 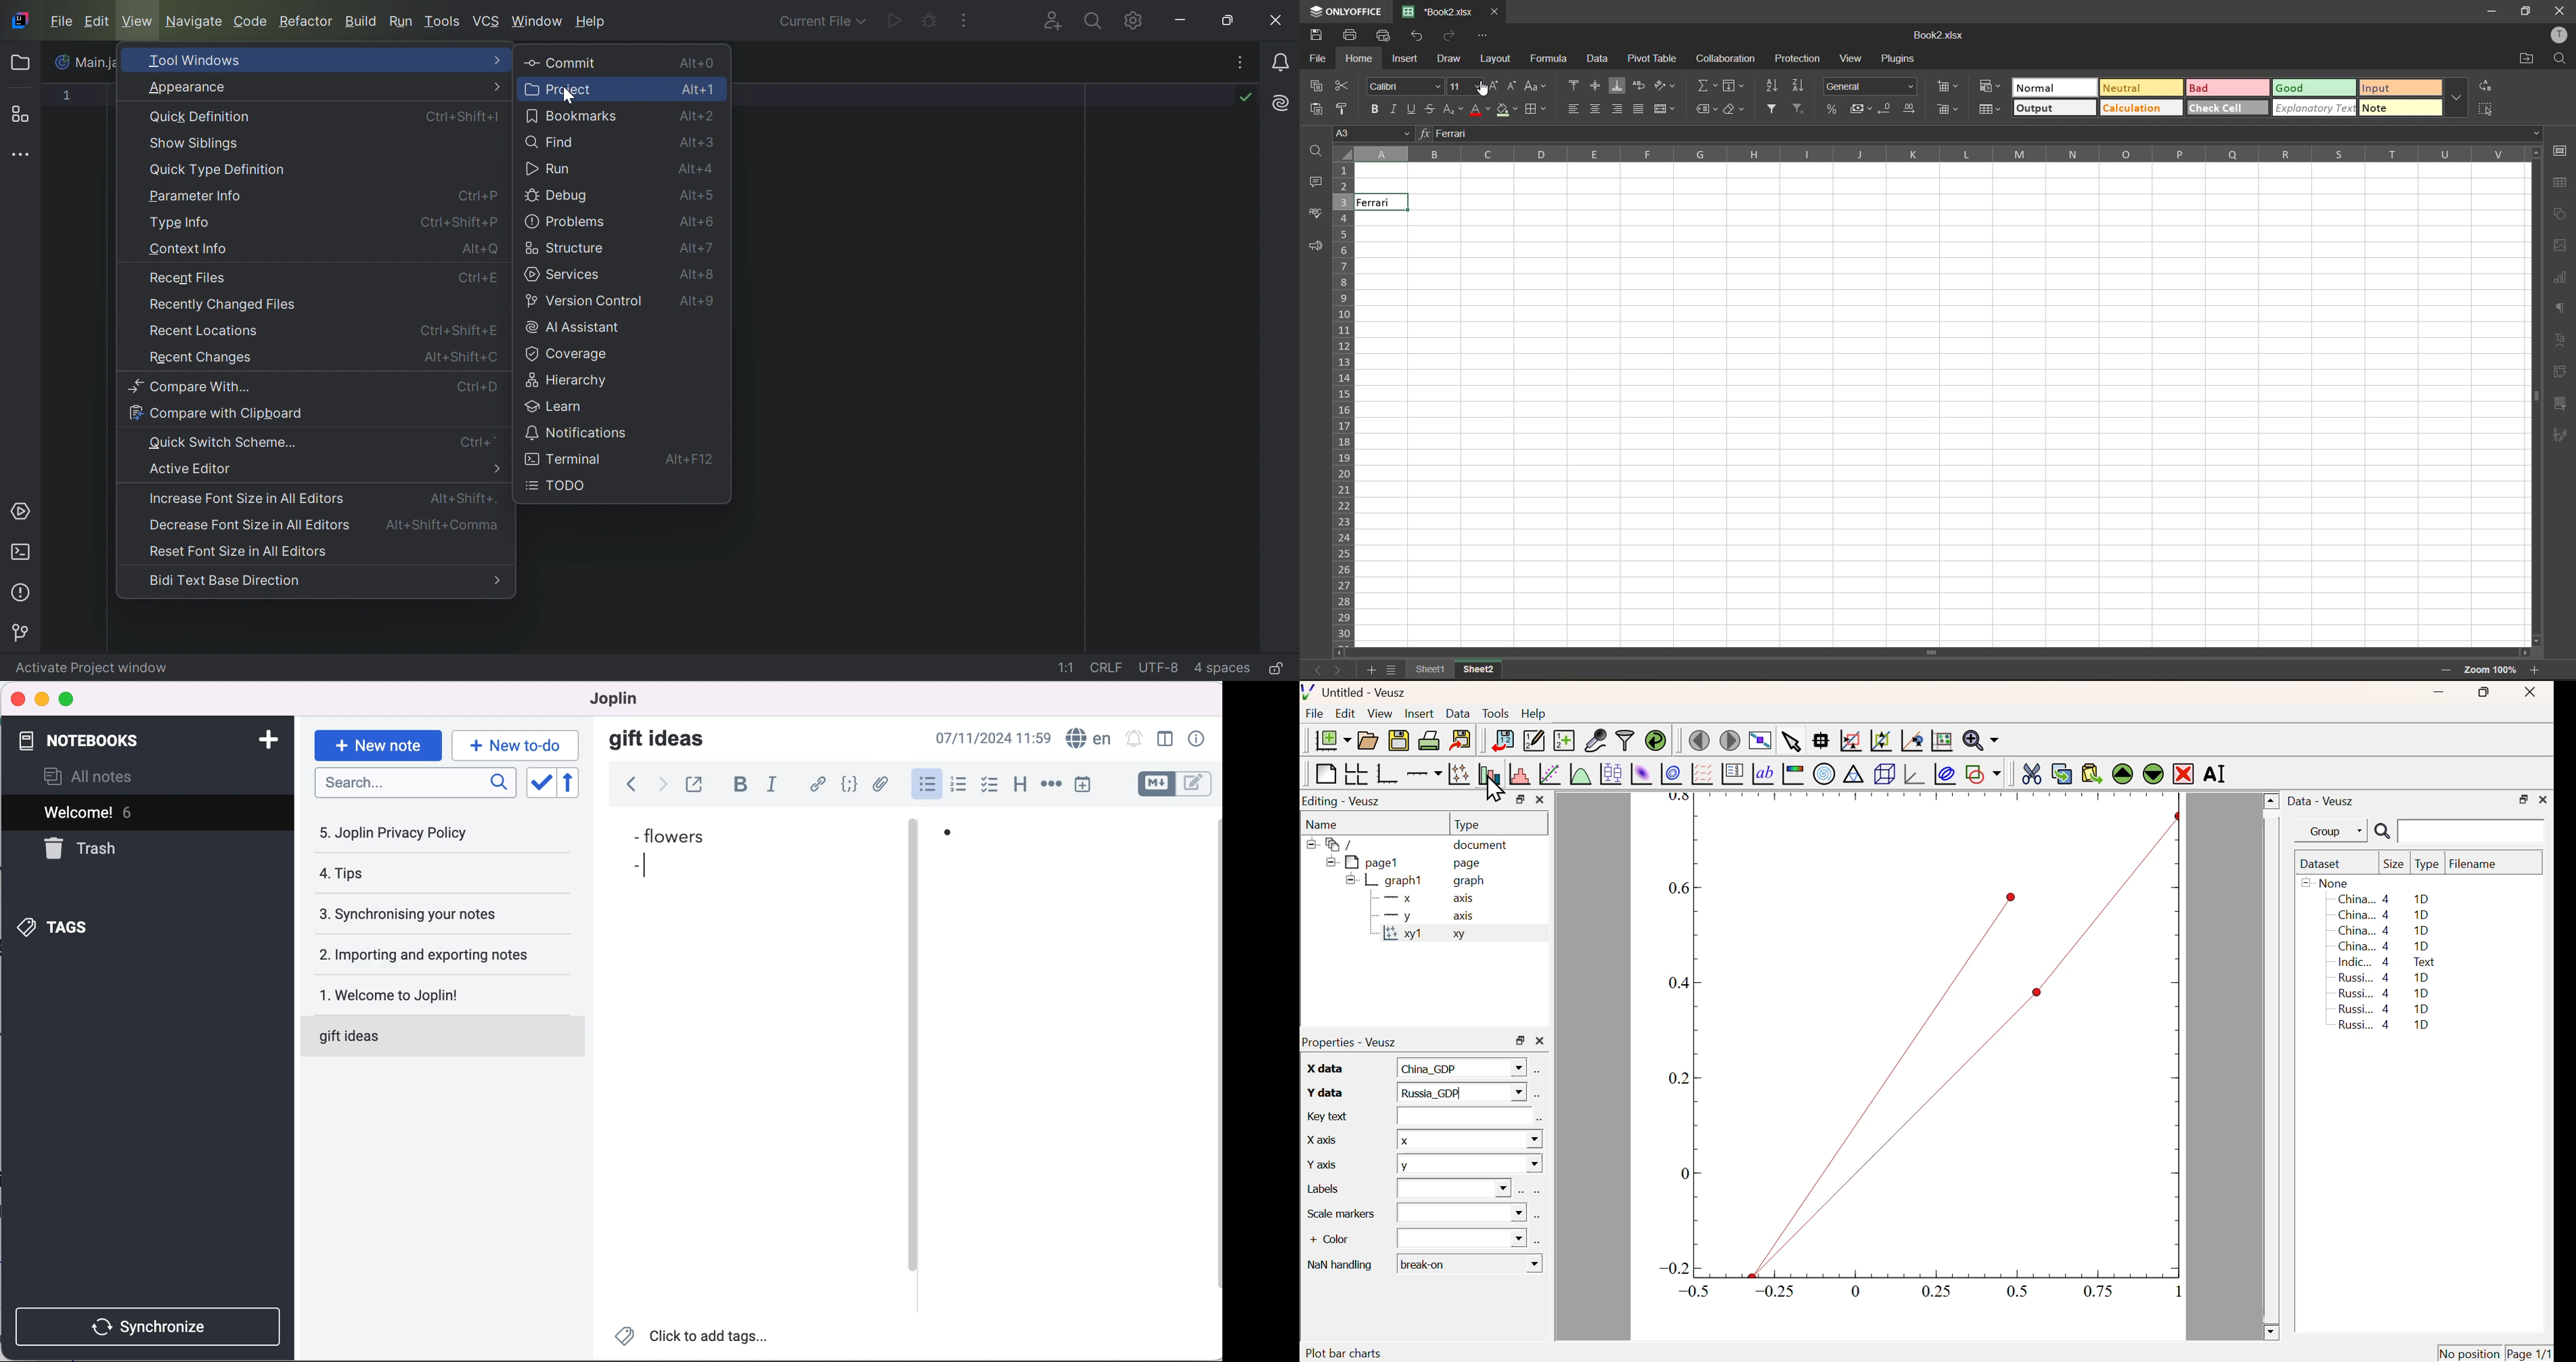 I want to click on fill color, so click(x=1508, y=110).